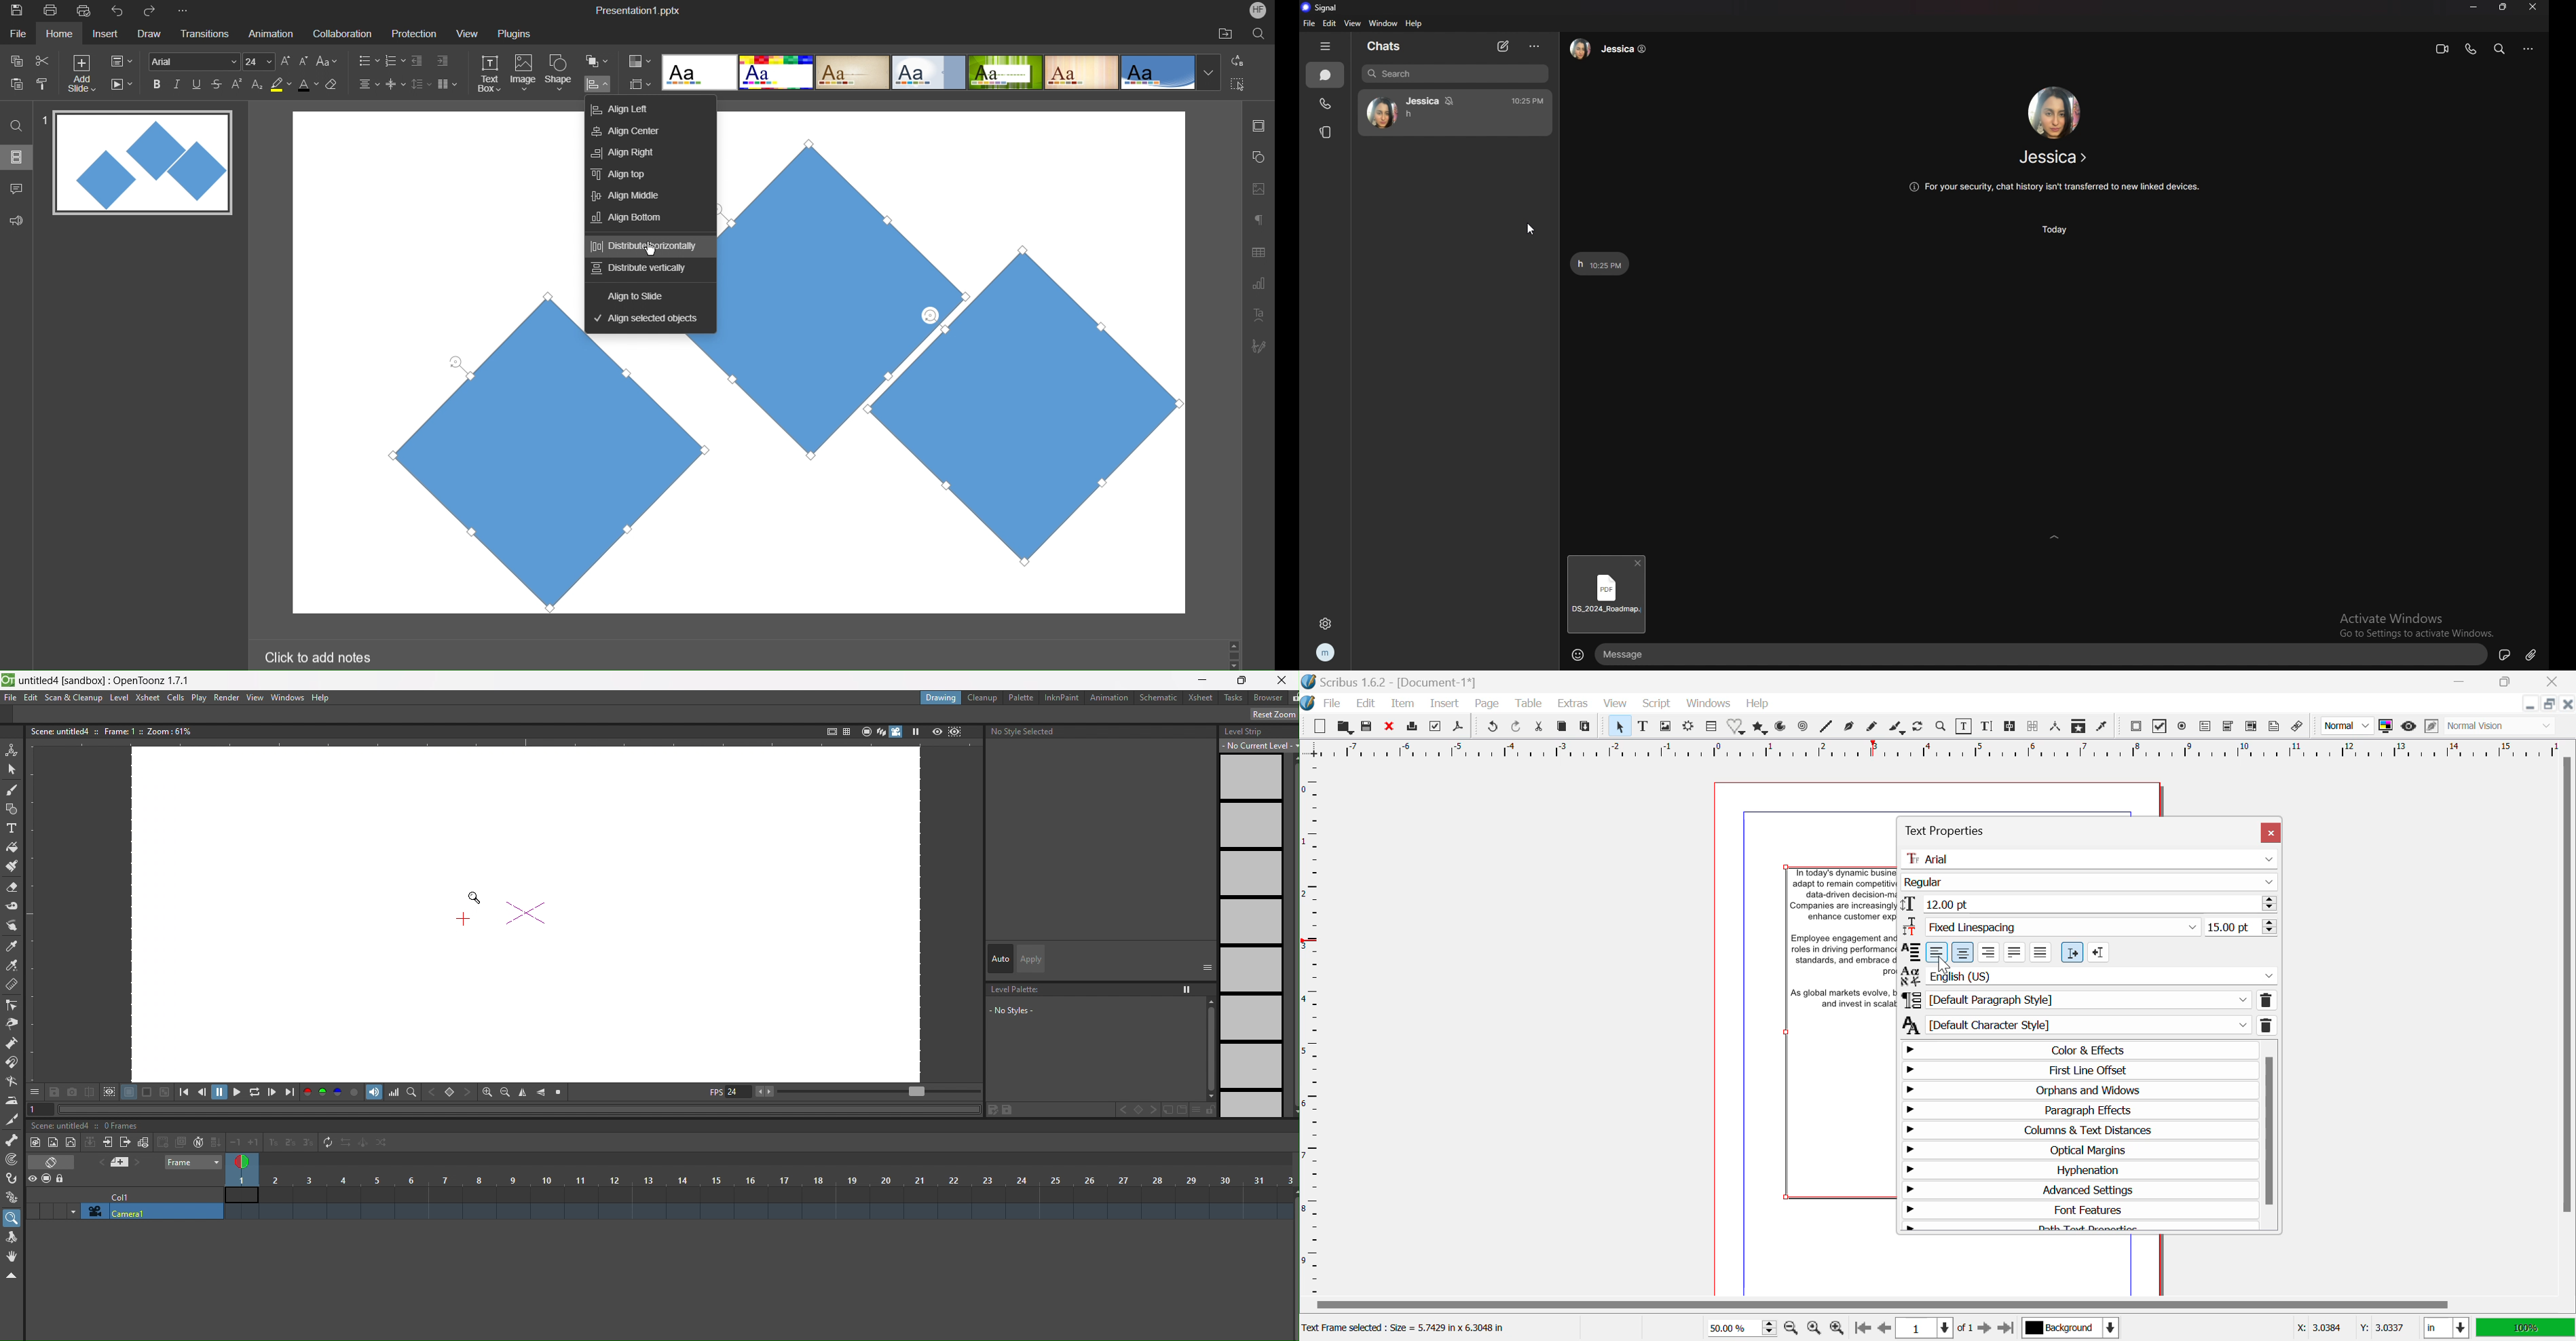  I want to click on Copy Item Properties, so click(2079, 725).